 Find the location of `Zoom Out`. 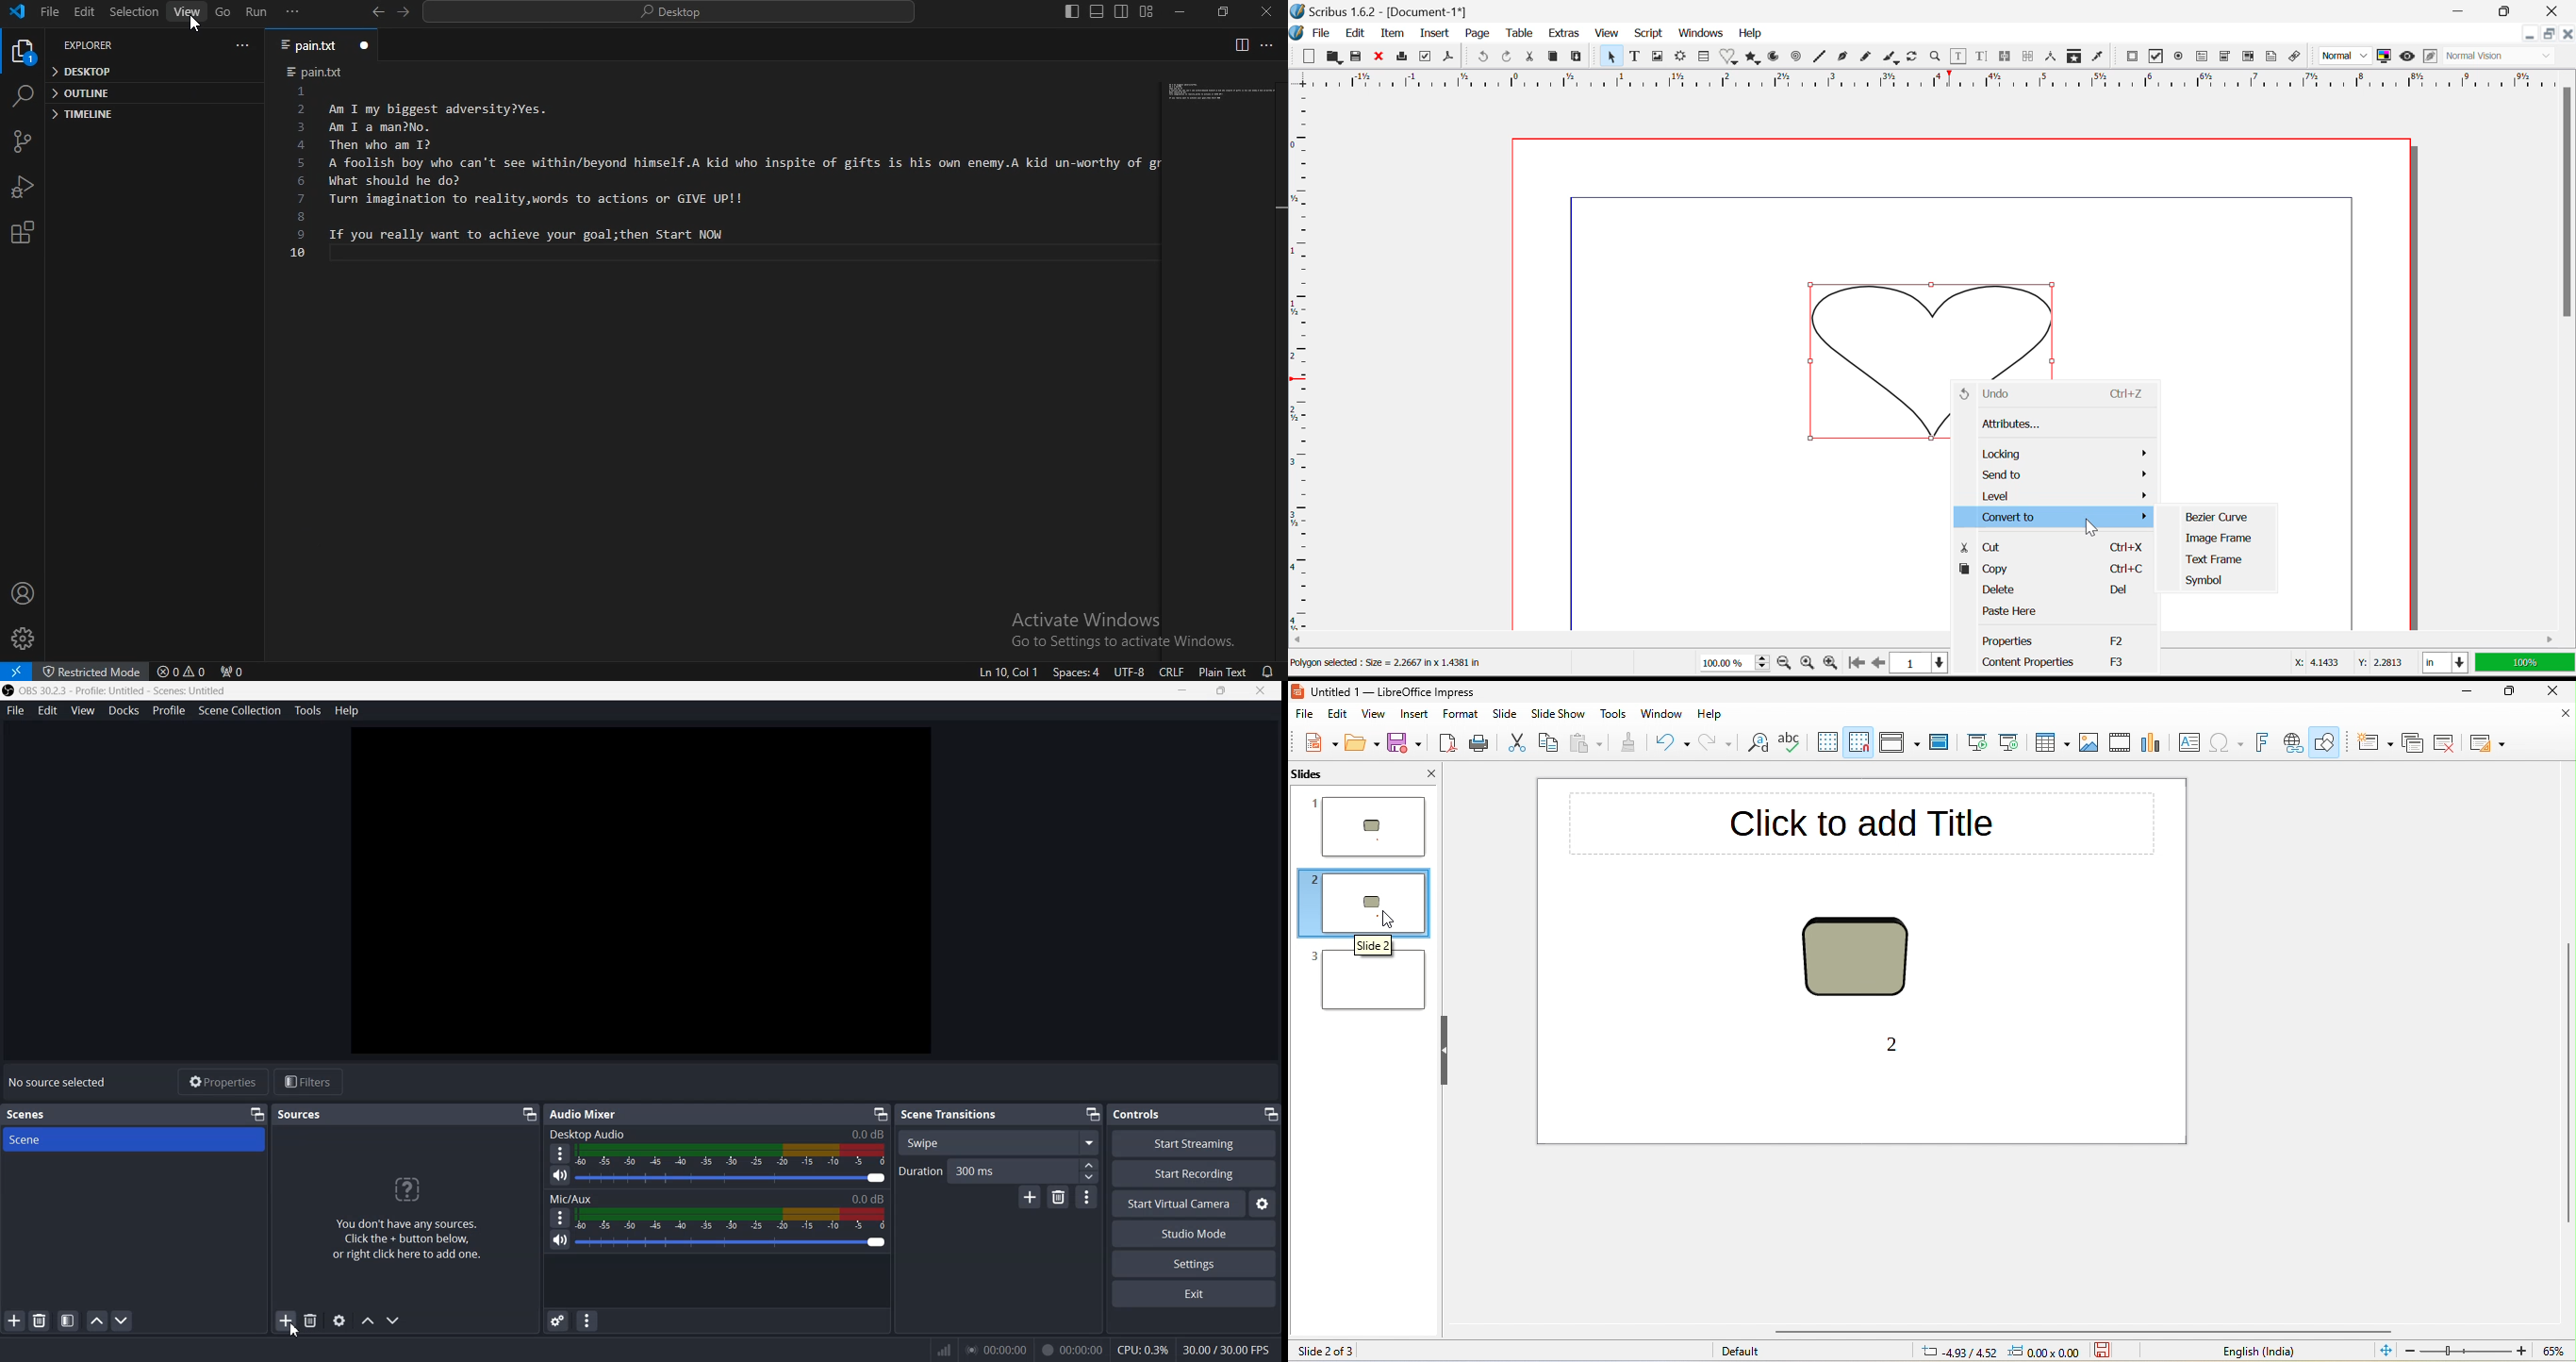

Zoom Out is located at coordinates (1784, 664).